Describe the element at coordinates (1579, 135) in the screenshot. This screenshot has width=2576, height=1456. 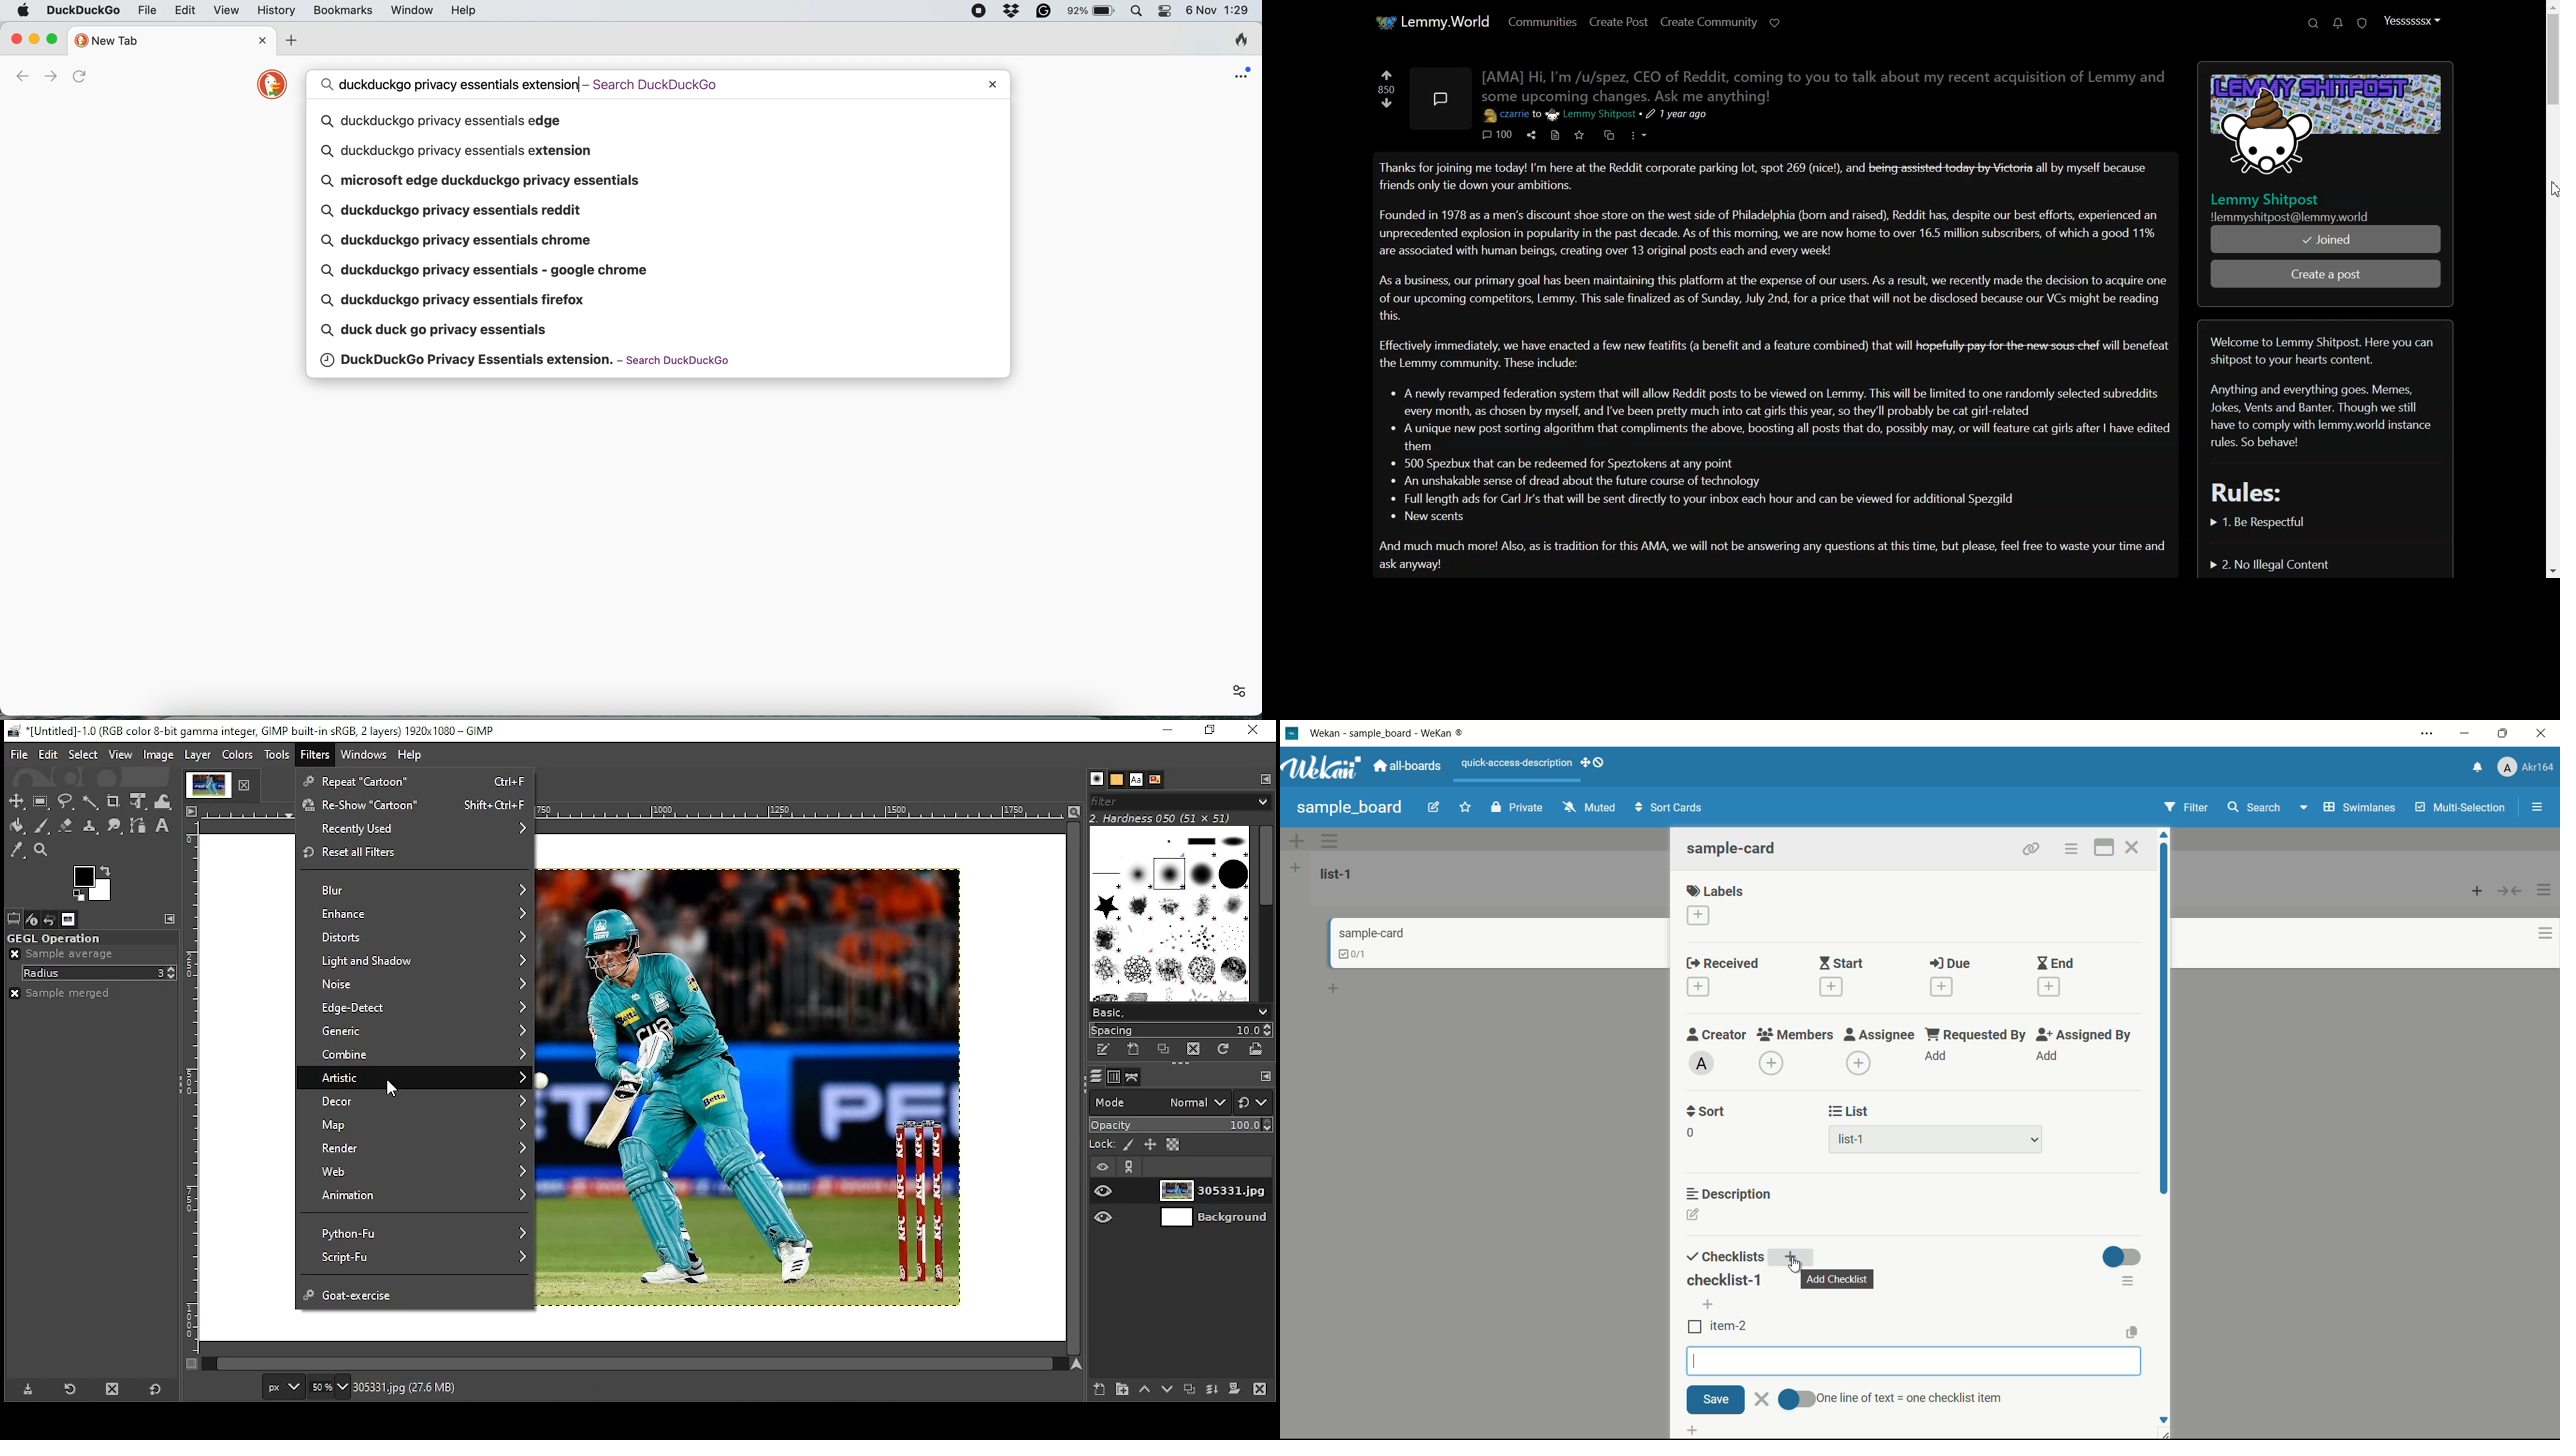
I see `Save` at that location.